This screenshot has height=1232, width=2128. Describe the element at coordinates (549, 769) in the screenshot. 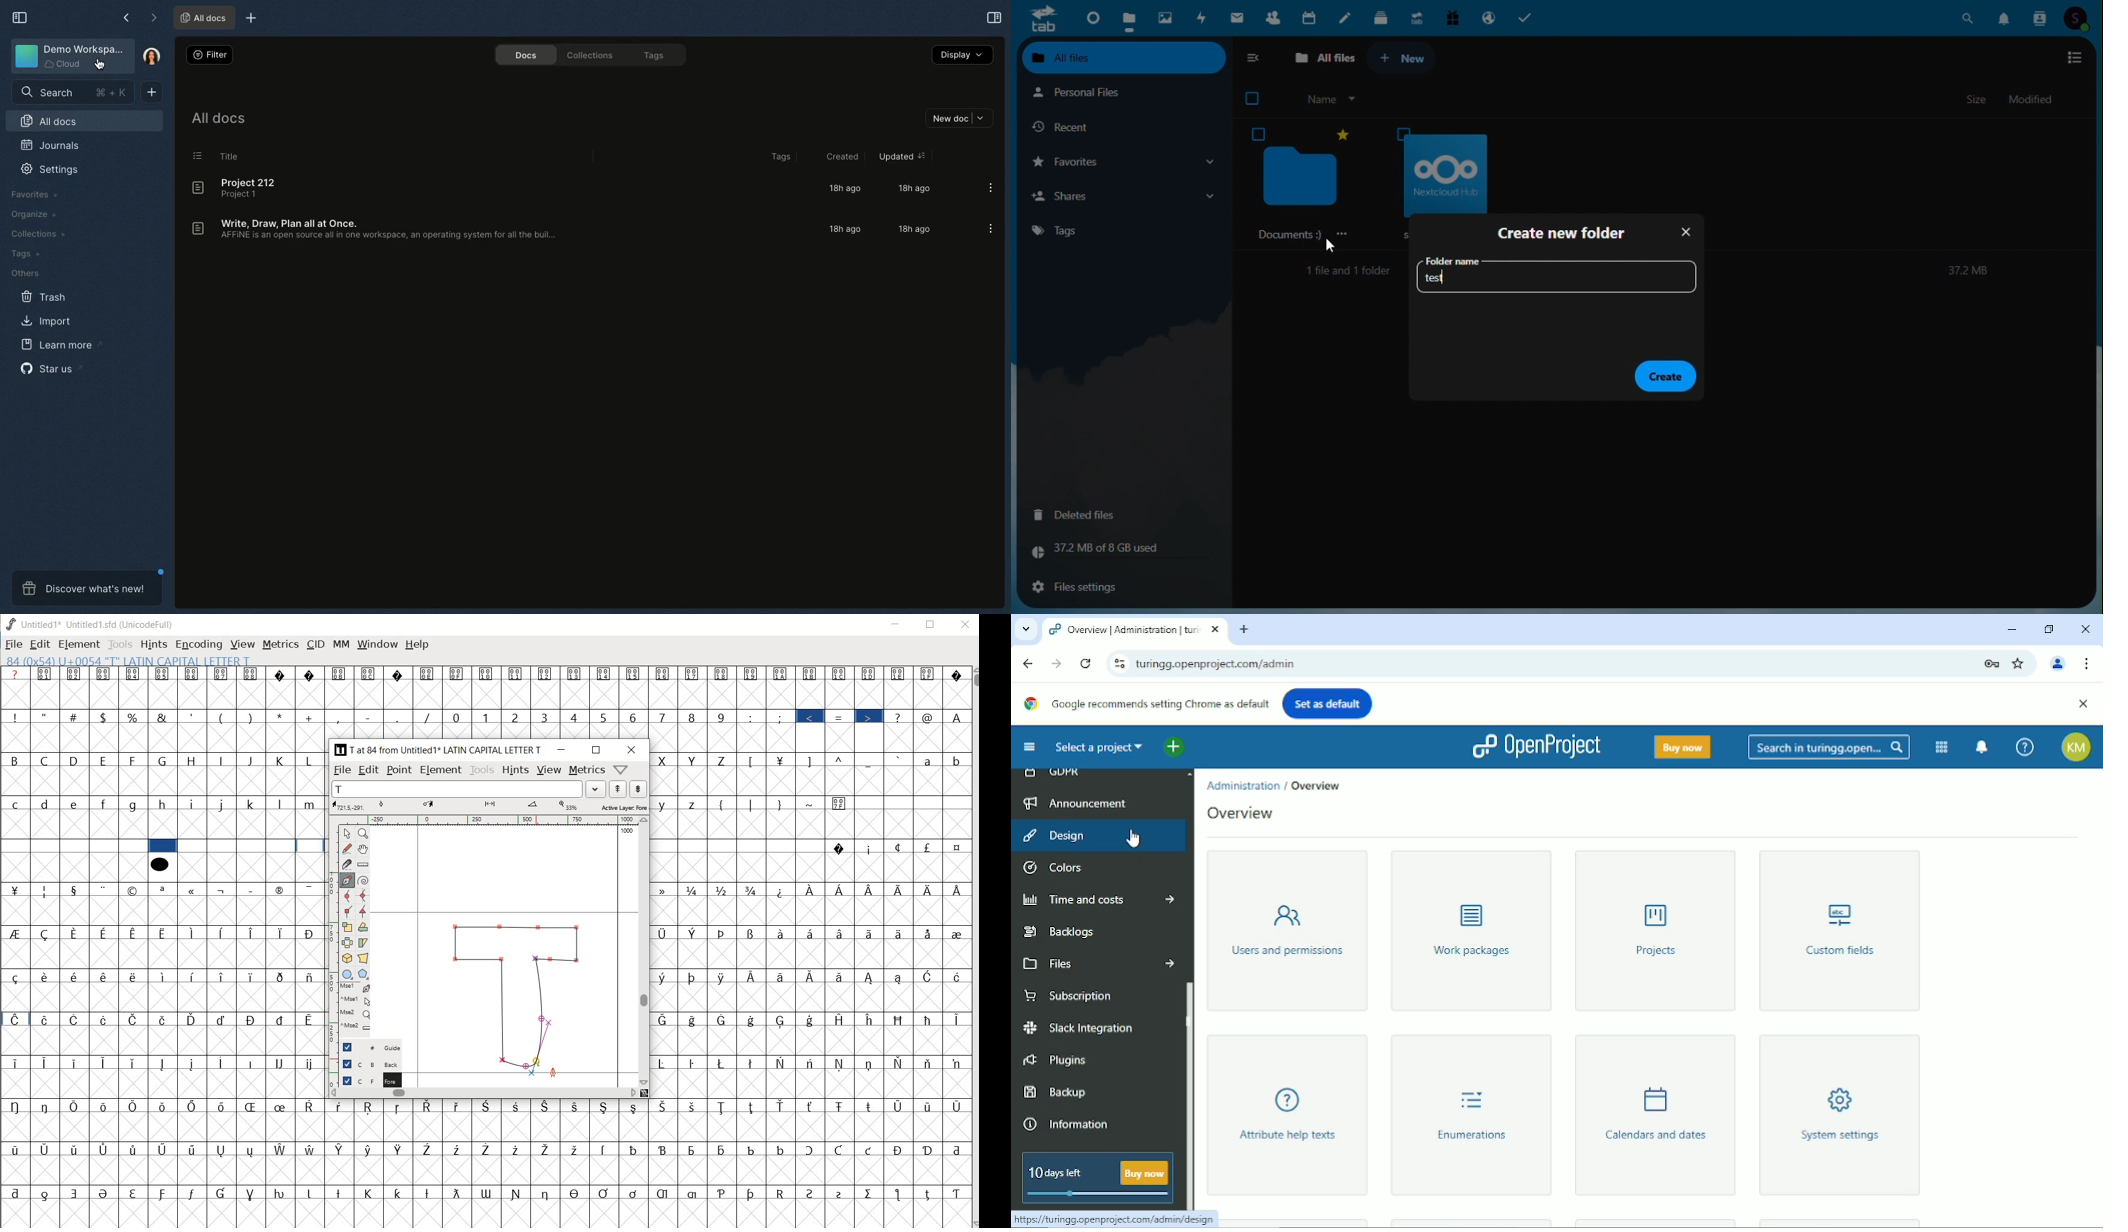

I see `view` at that location.